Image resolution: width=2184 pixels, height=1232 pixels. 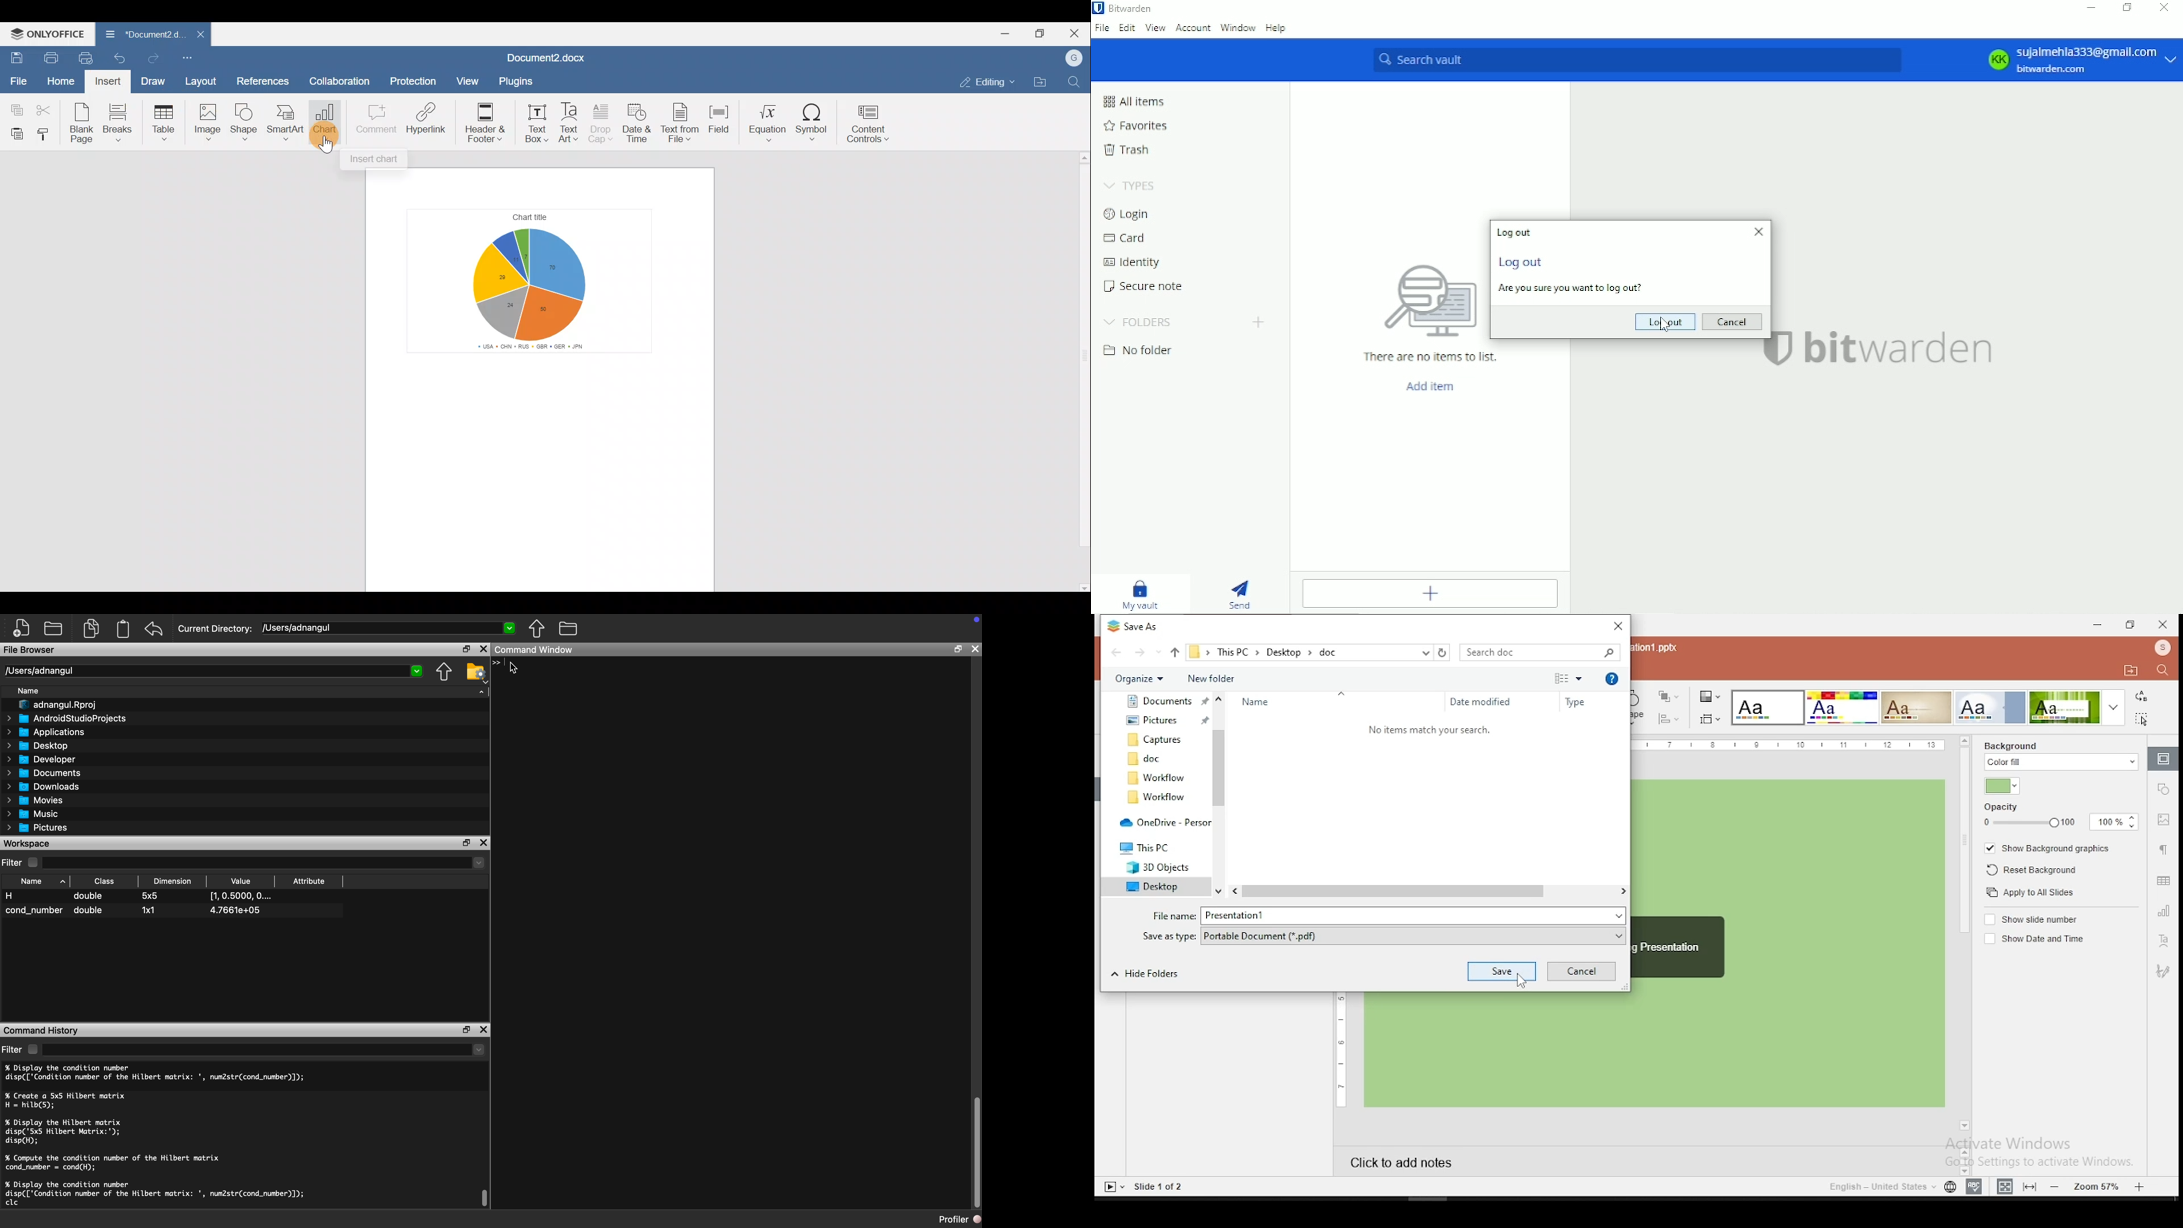 I want to click on search box, so click(x=1541, y=652).